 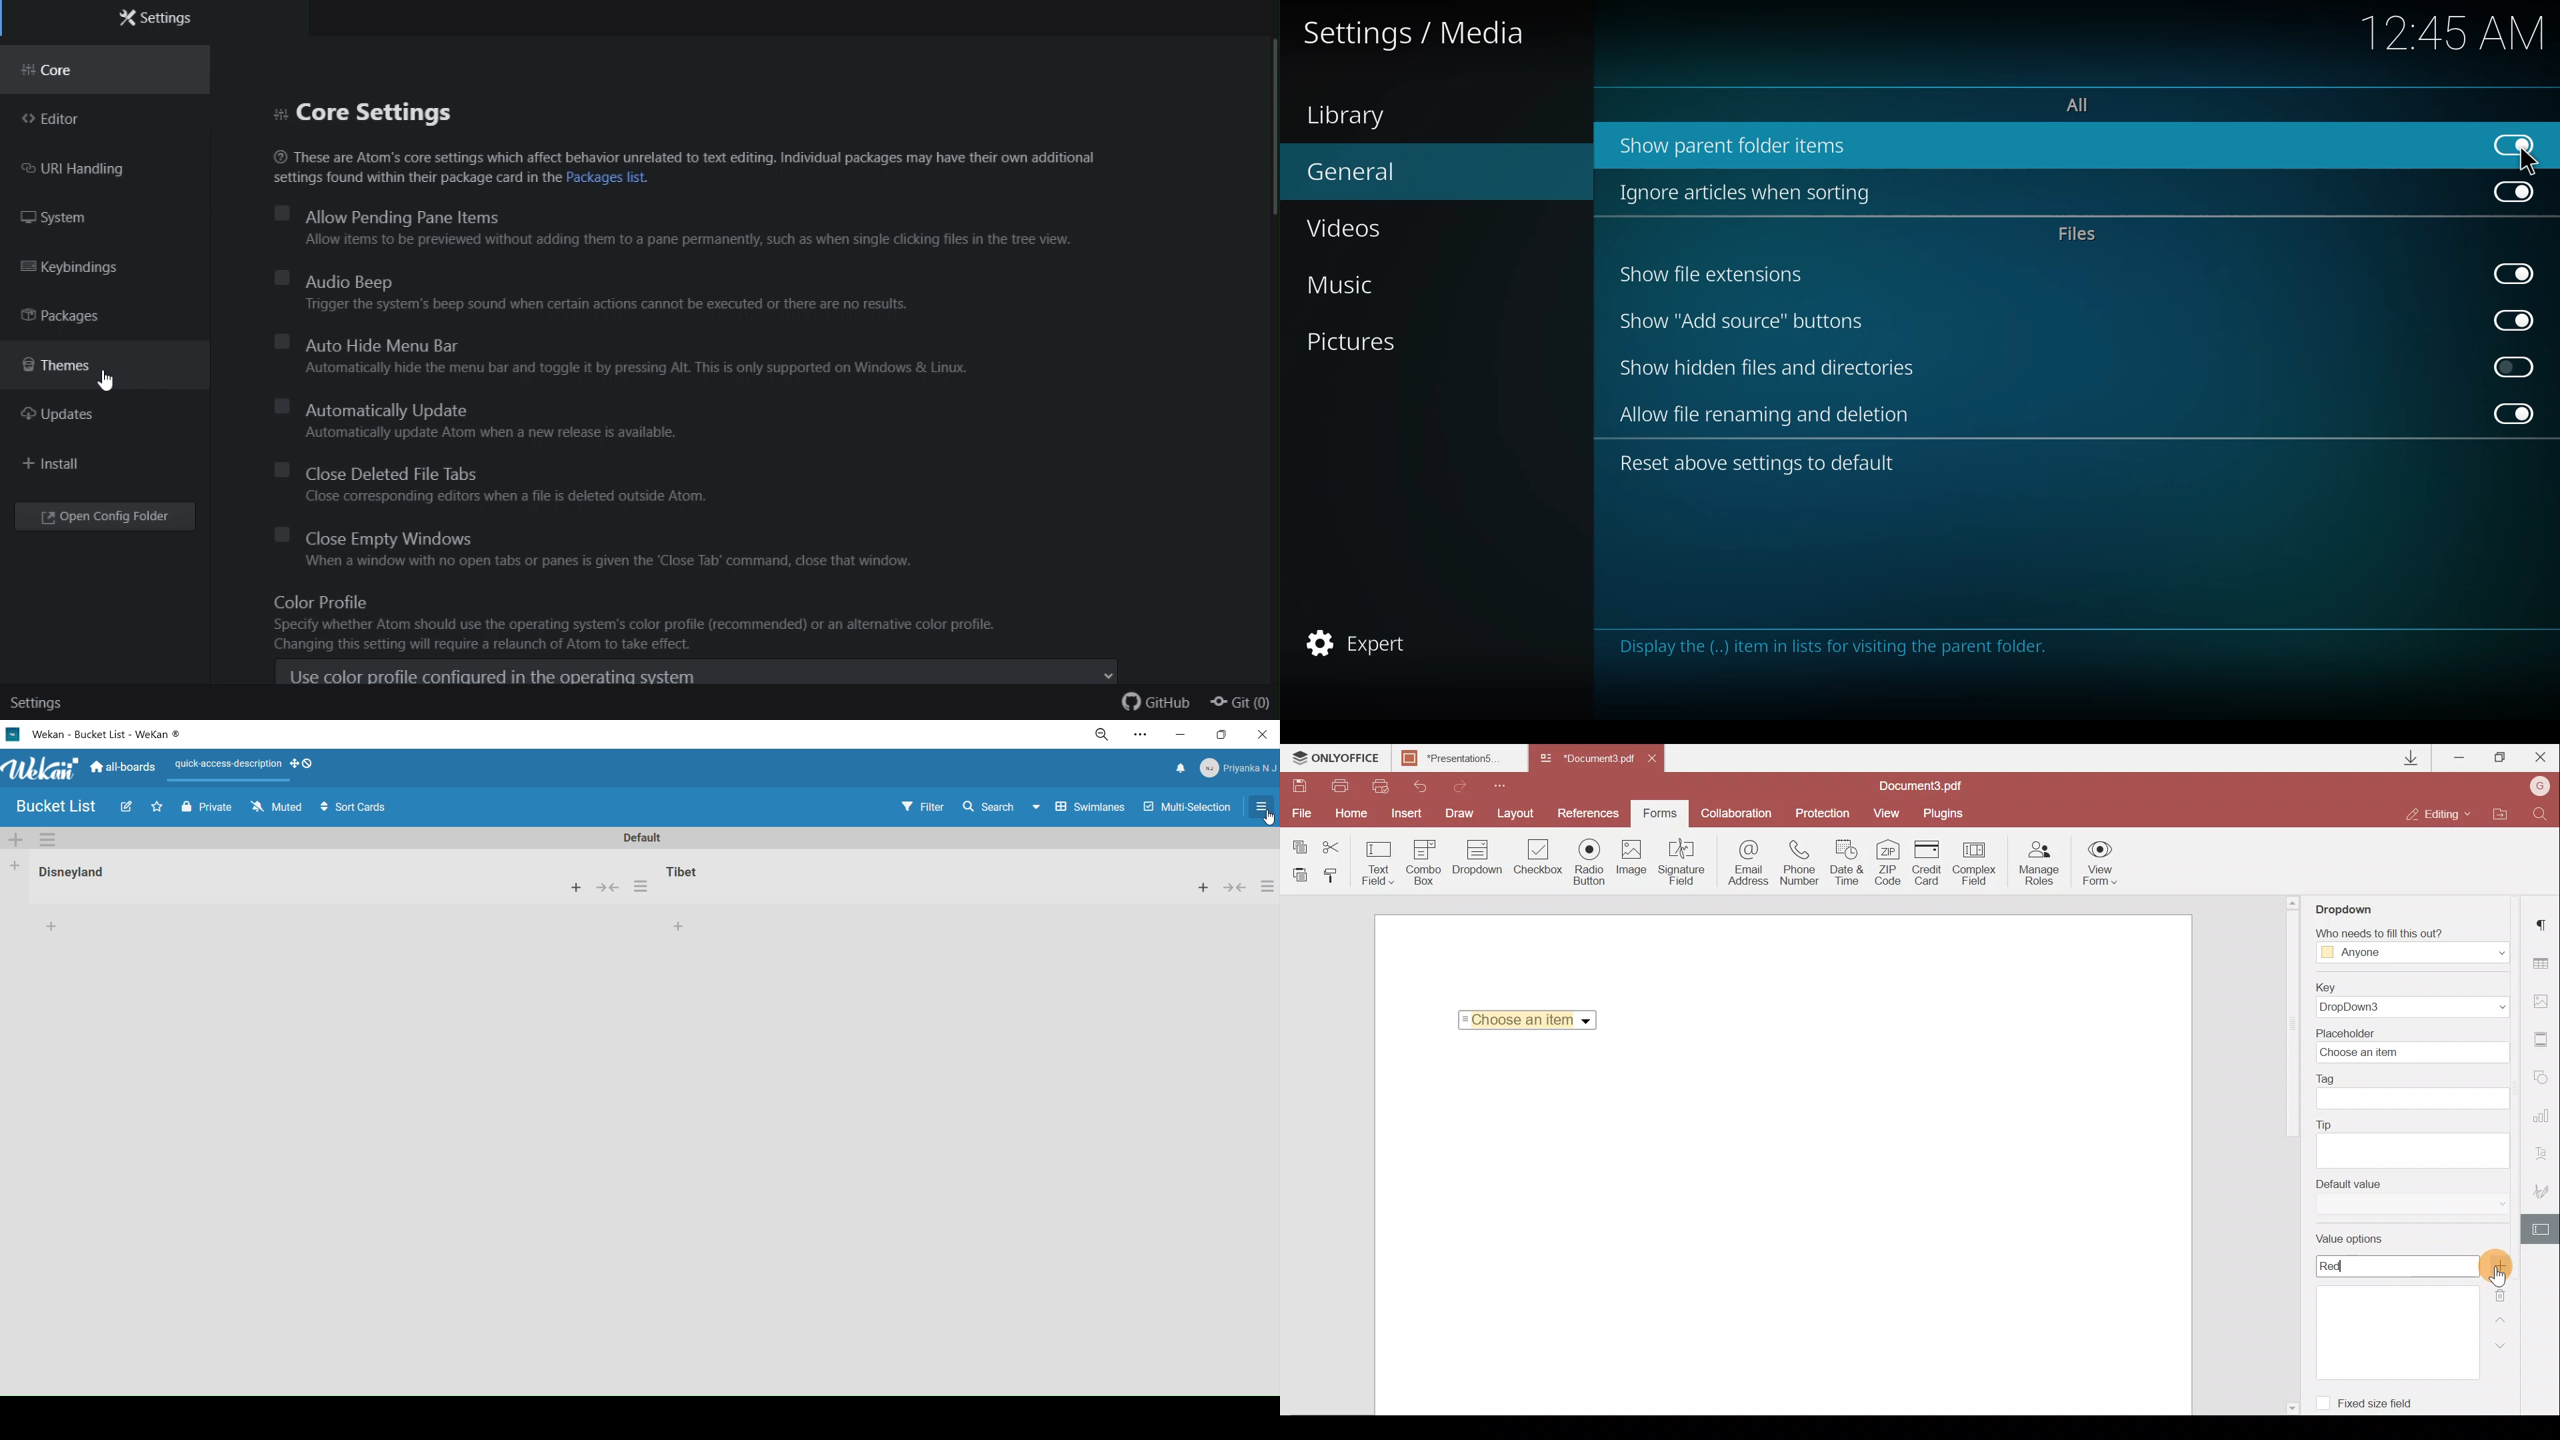 What do you see at coordinates (1423, 863) in the screenshot?
I see `Combo box` at bounding box center [1423, 863].